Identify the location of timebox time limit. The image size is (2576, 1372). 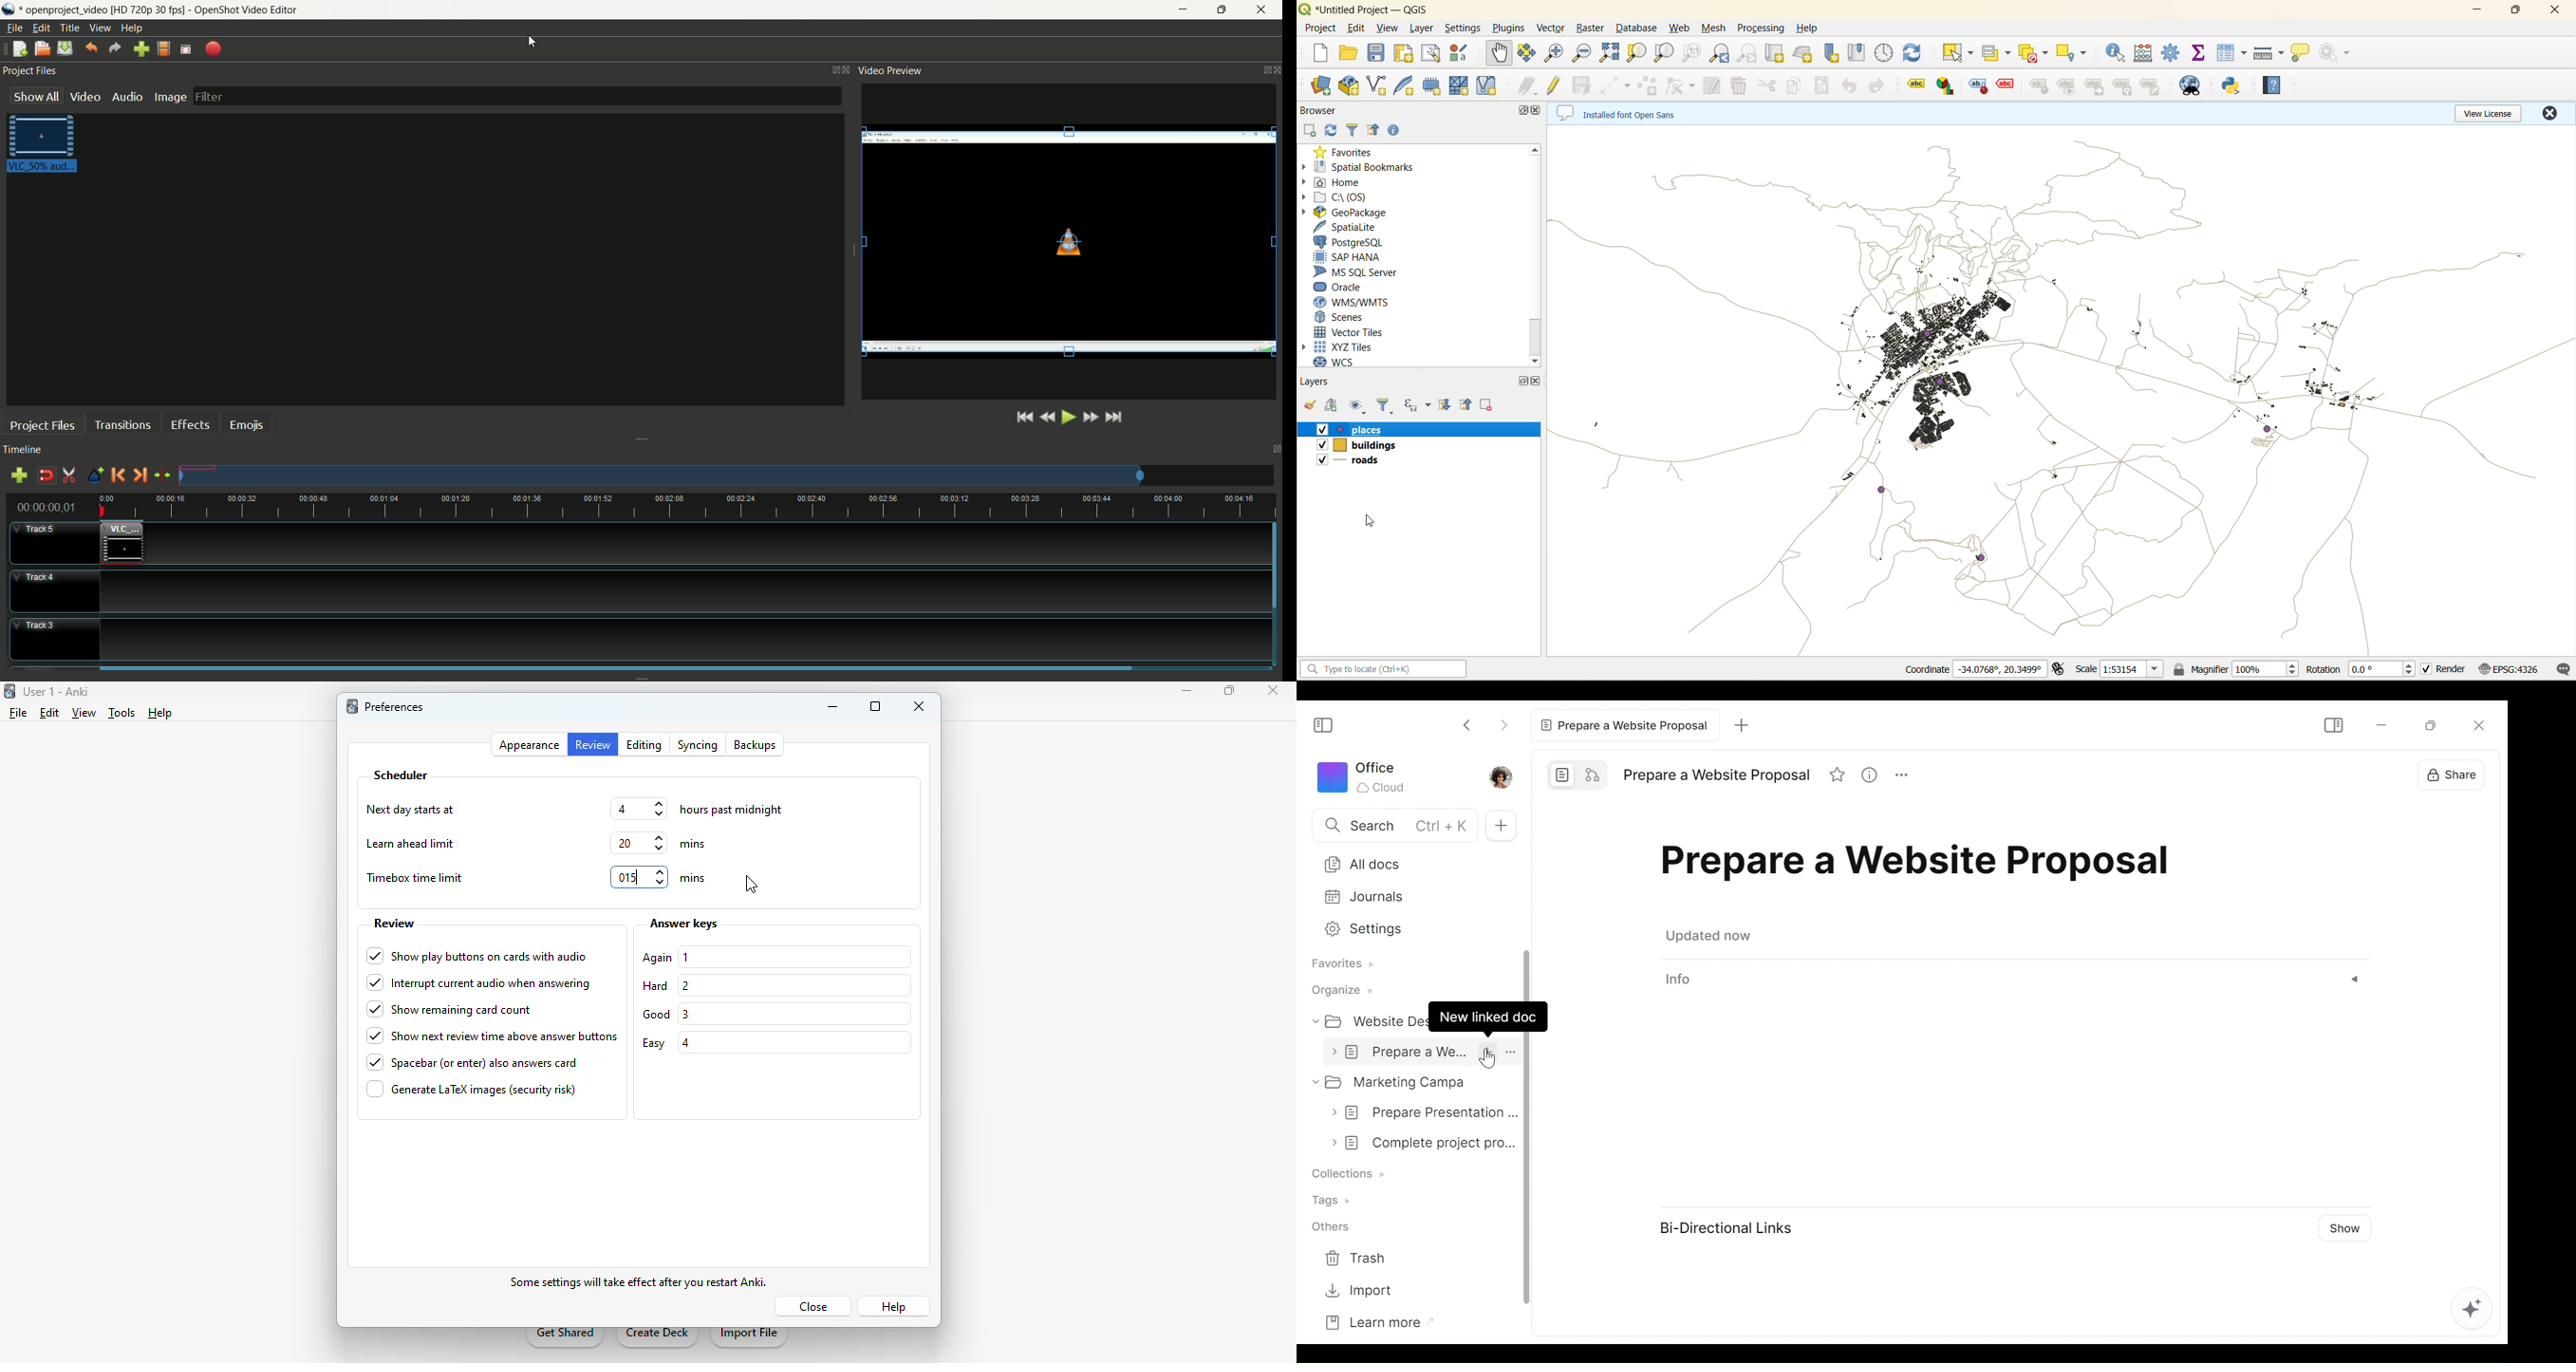
(418, 879).